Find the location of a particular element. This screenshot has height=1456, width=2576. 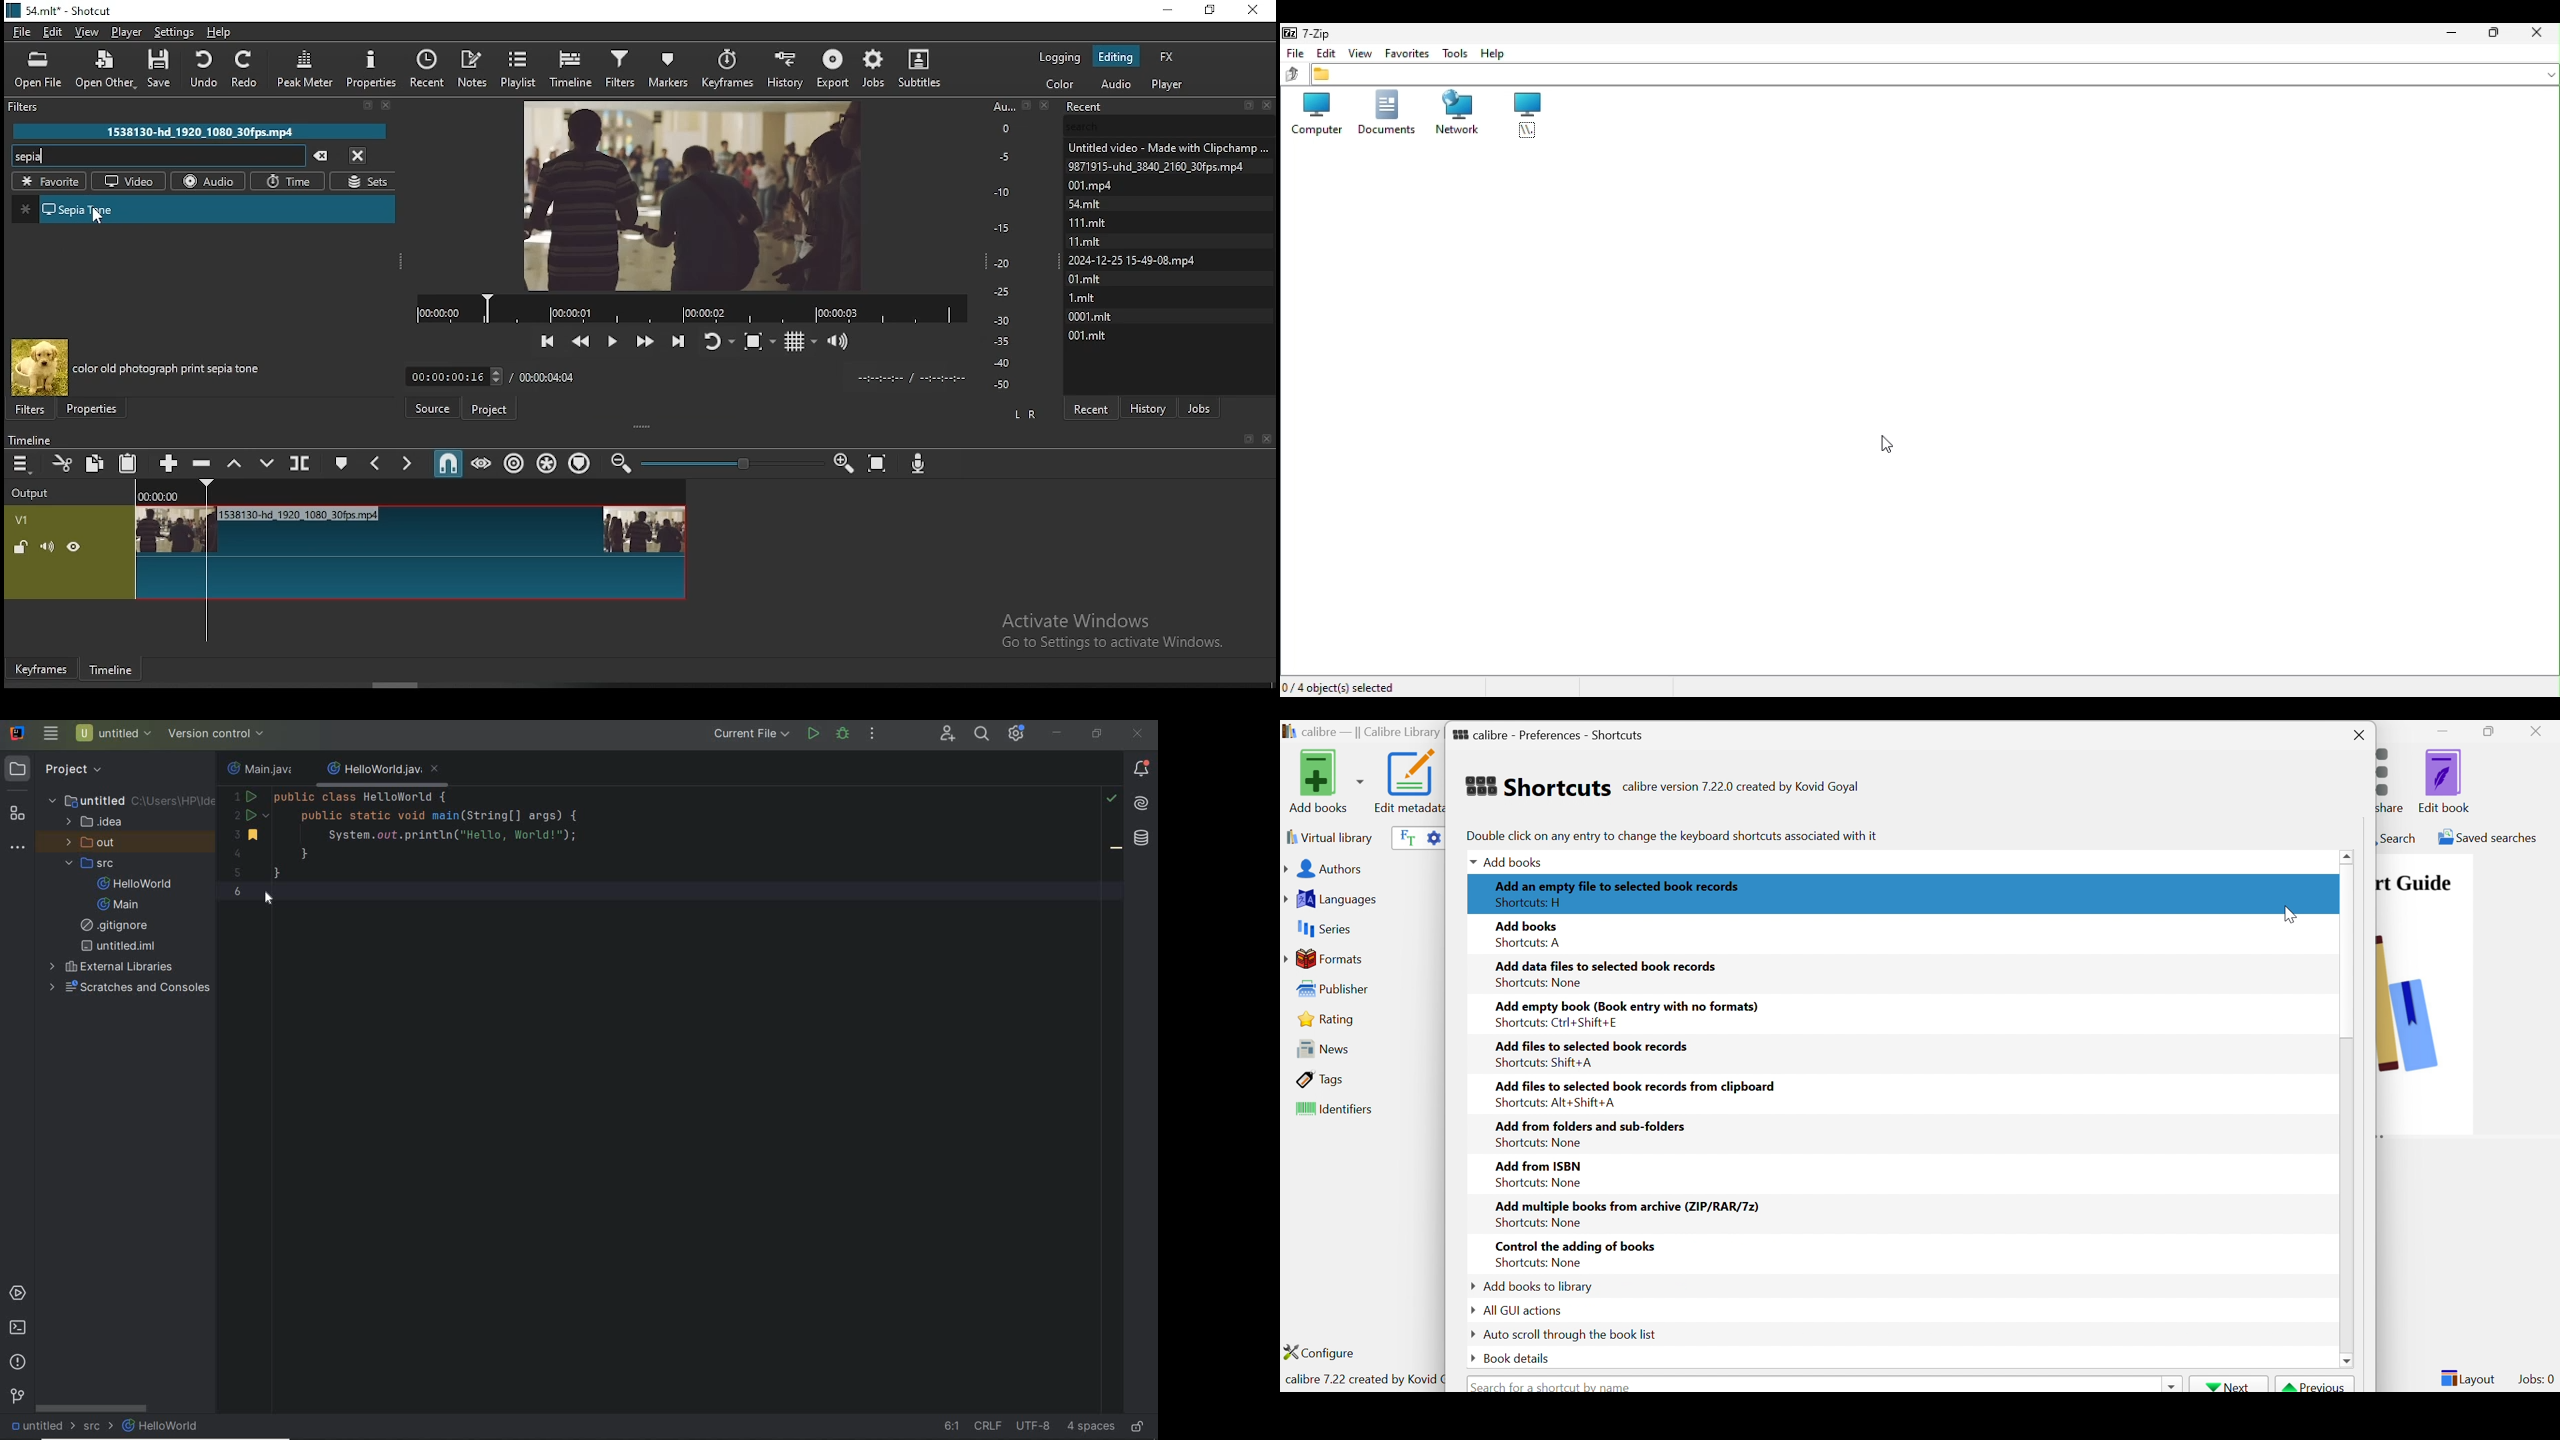

Book details is located at coordinates (1517, 1358).